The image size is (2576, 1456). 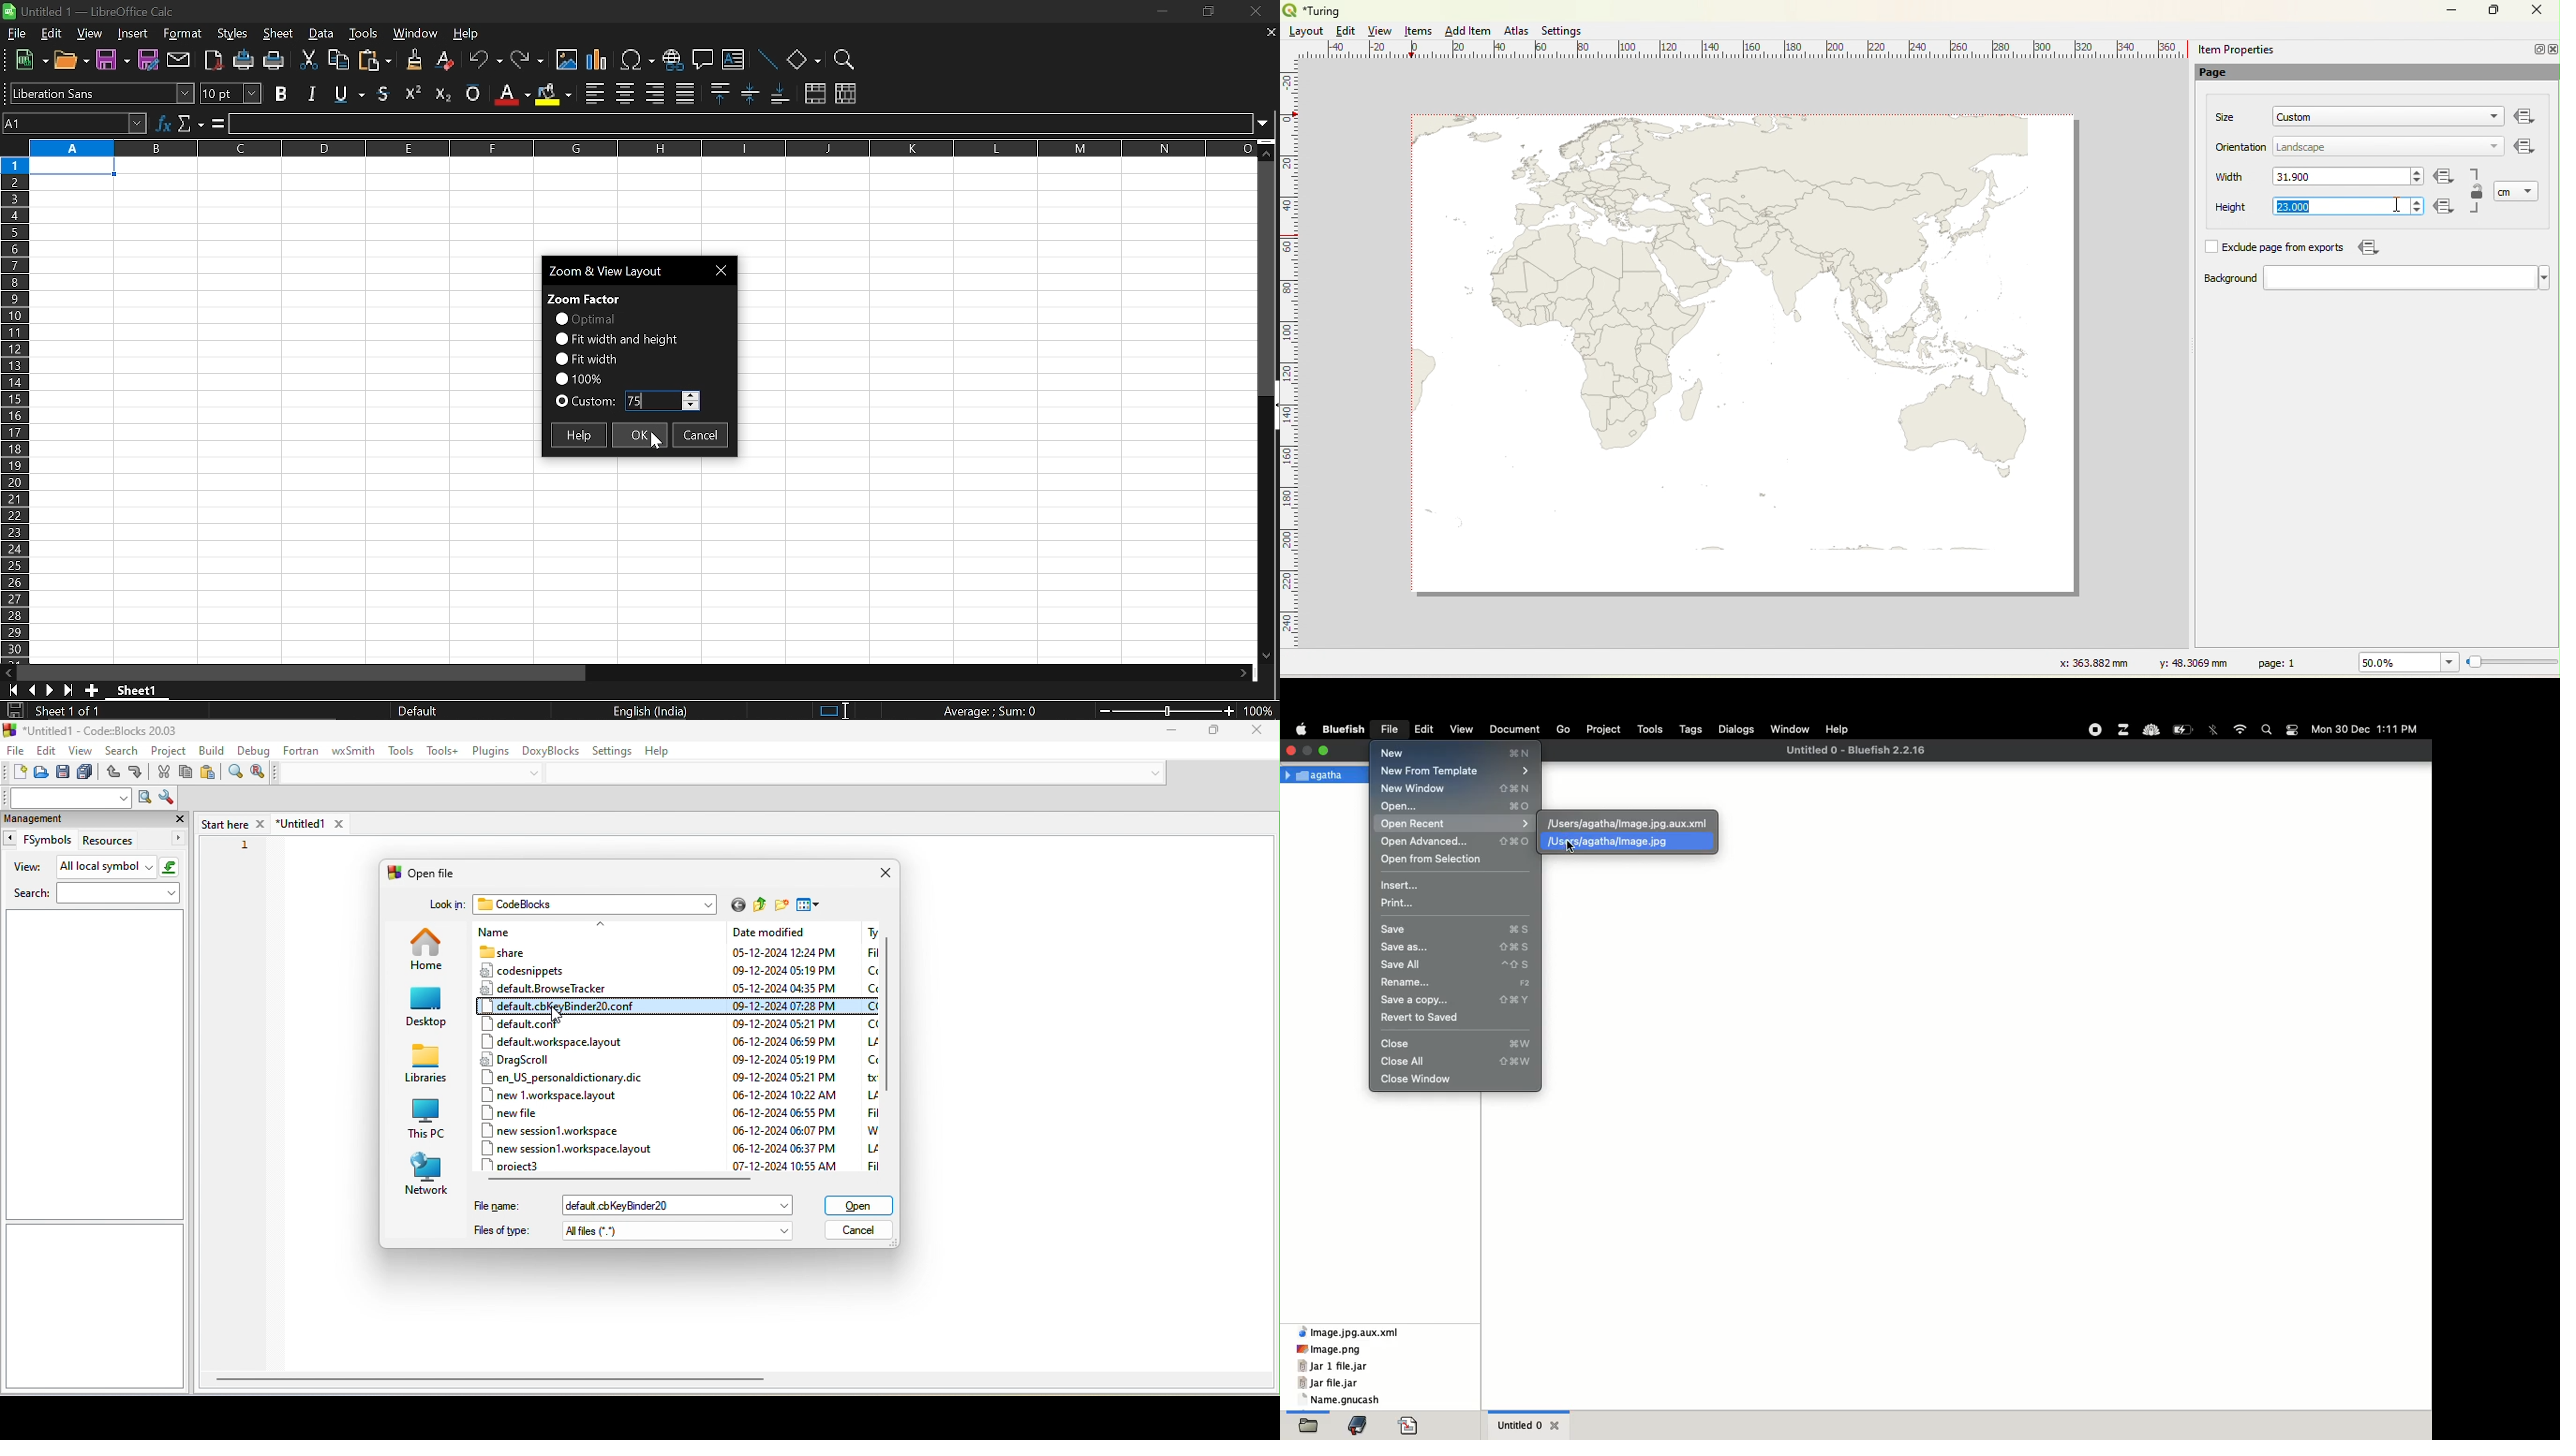 I want to click on shapes, so click(x=803, y=61).